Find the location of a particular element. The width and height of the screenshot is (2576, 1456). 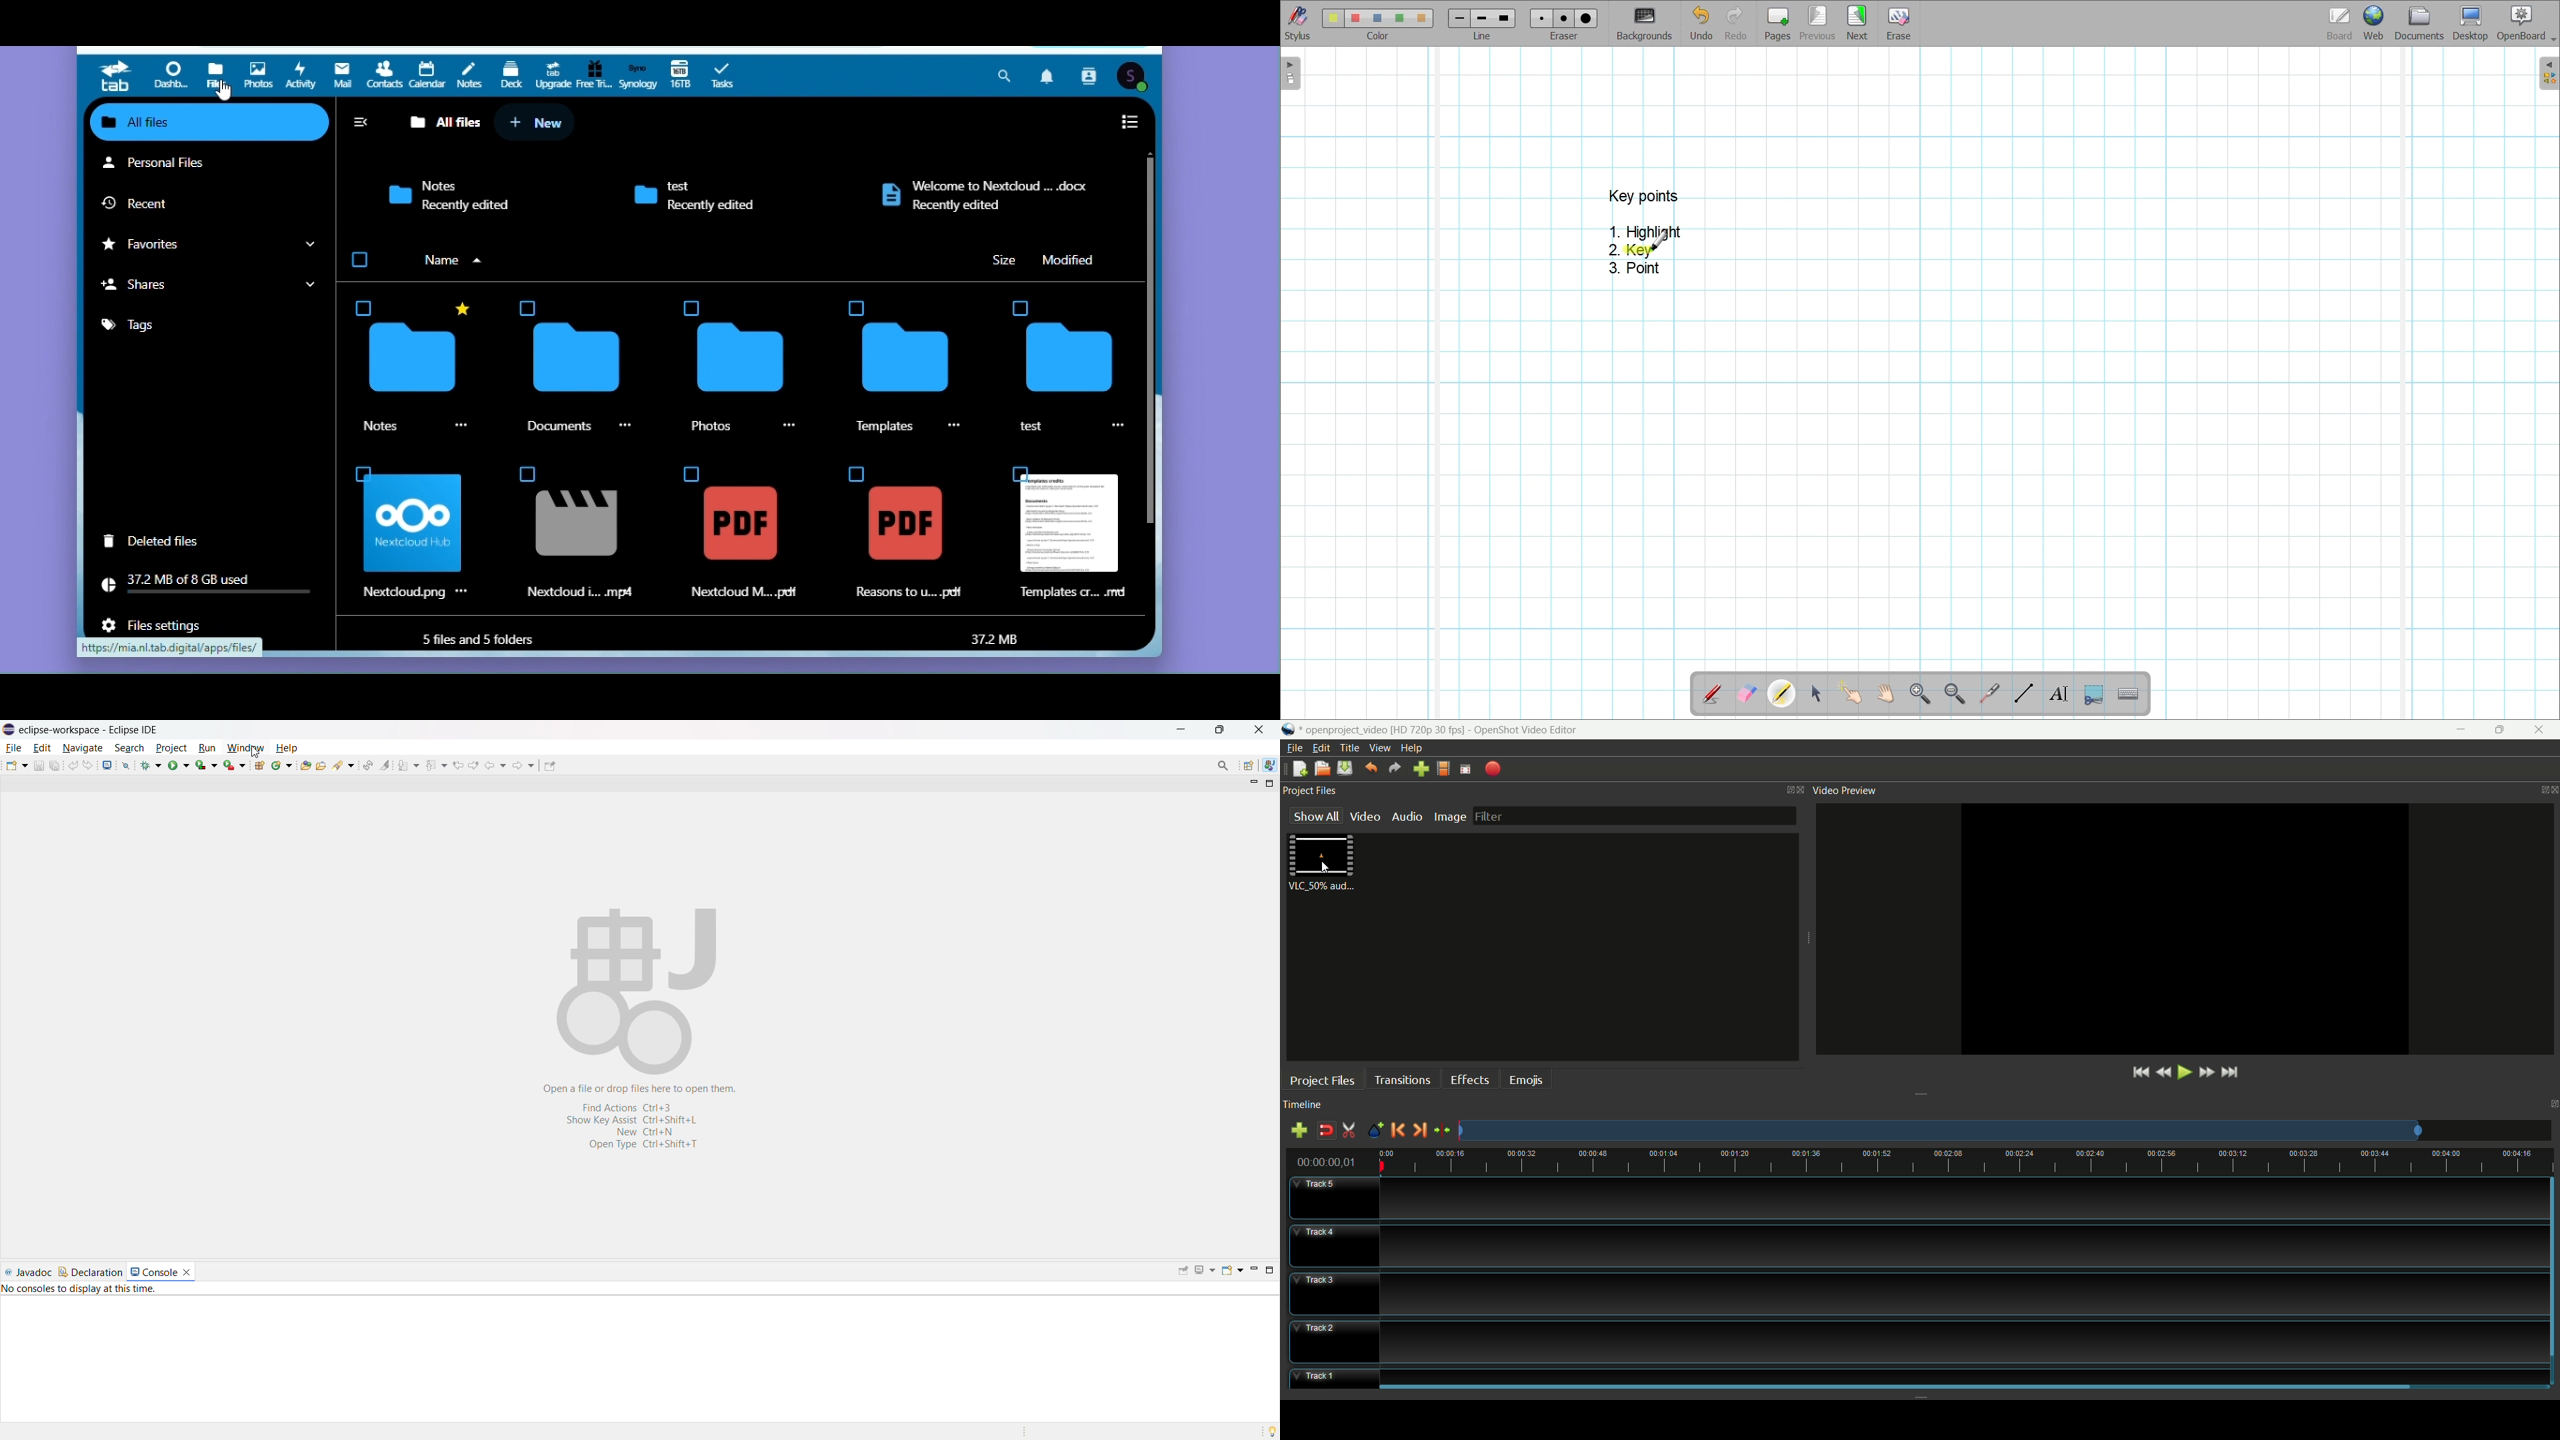

eraser 3 is located at coordinates (1587, 18).